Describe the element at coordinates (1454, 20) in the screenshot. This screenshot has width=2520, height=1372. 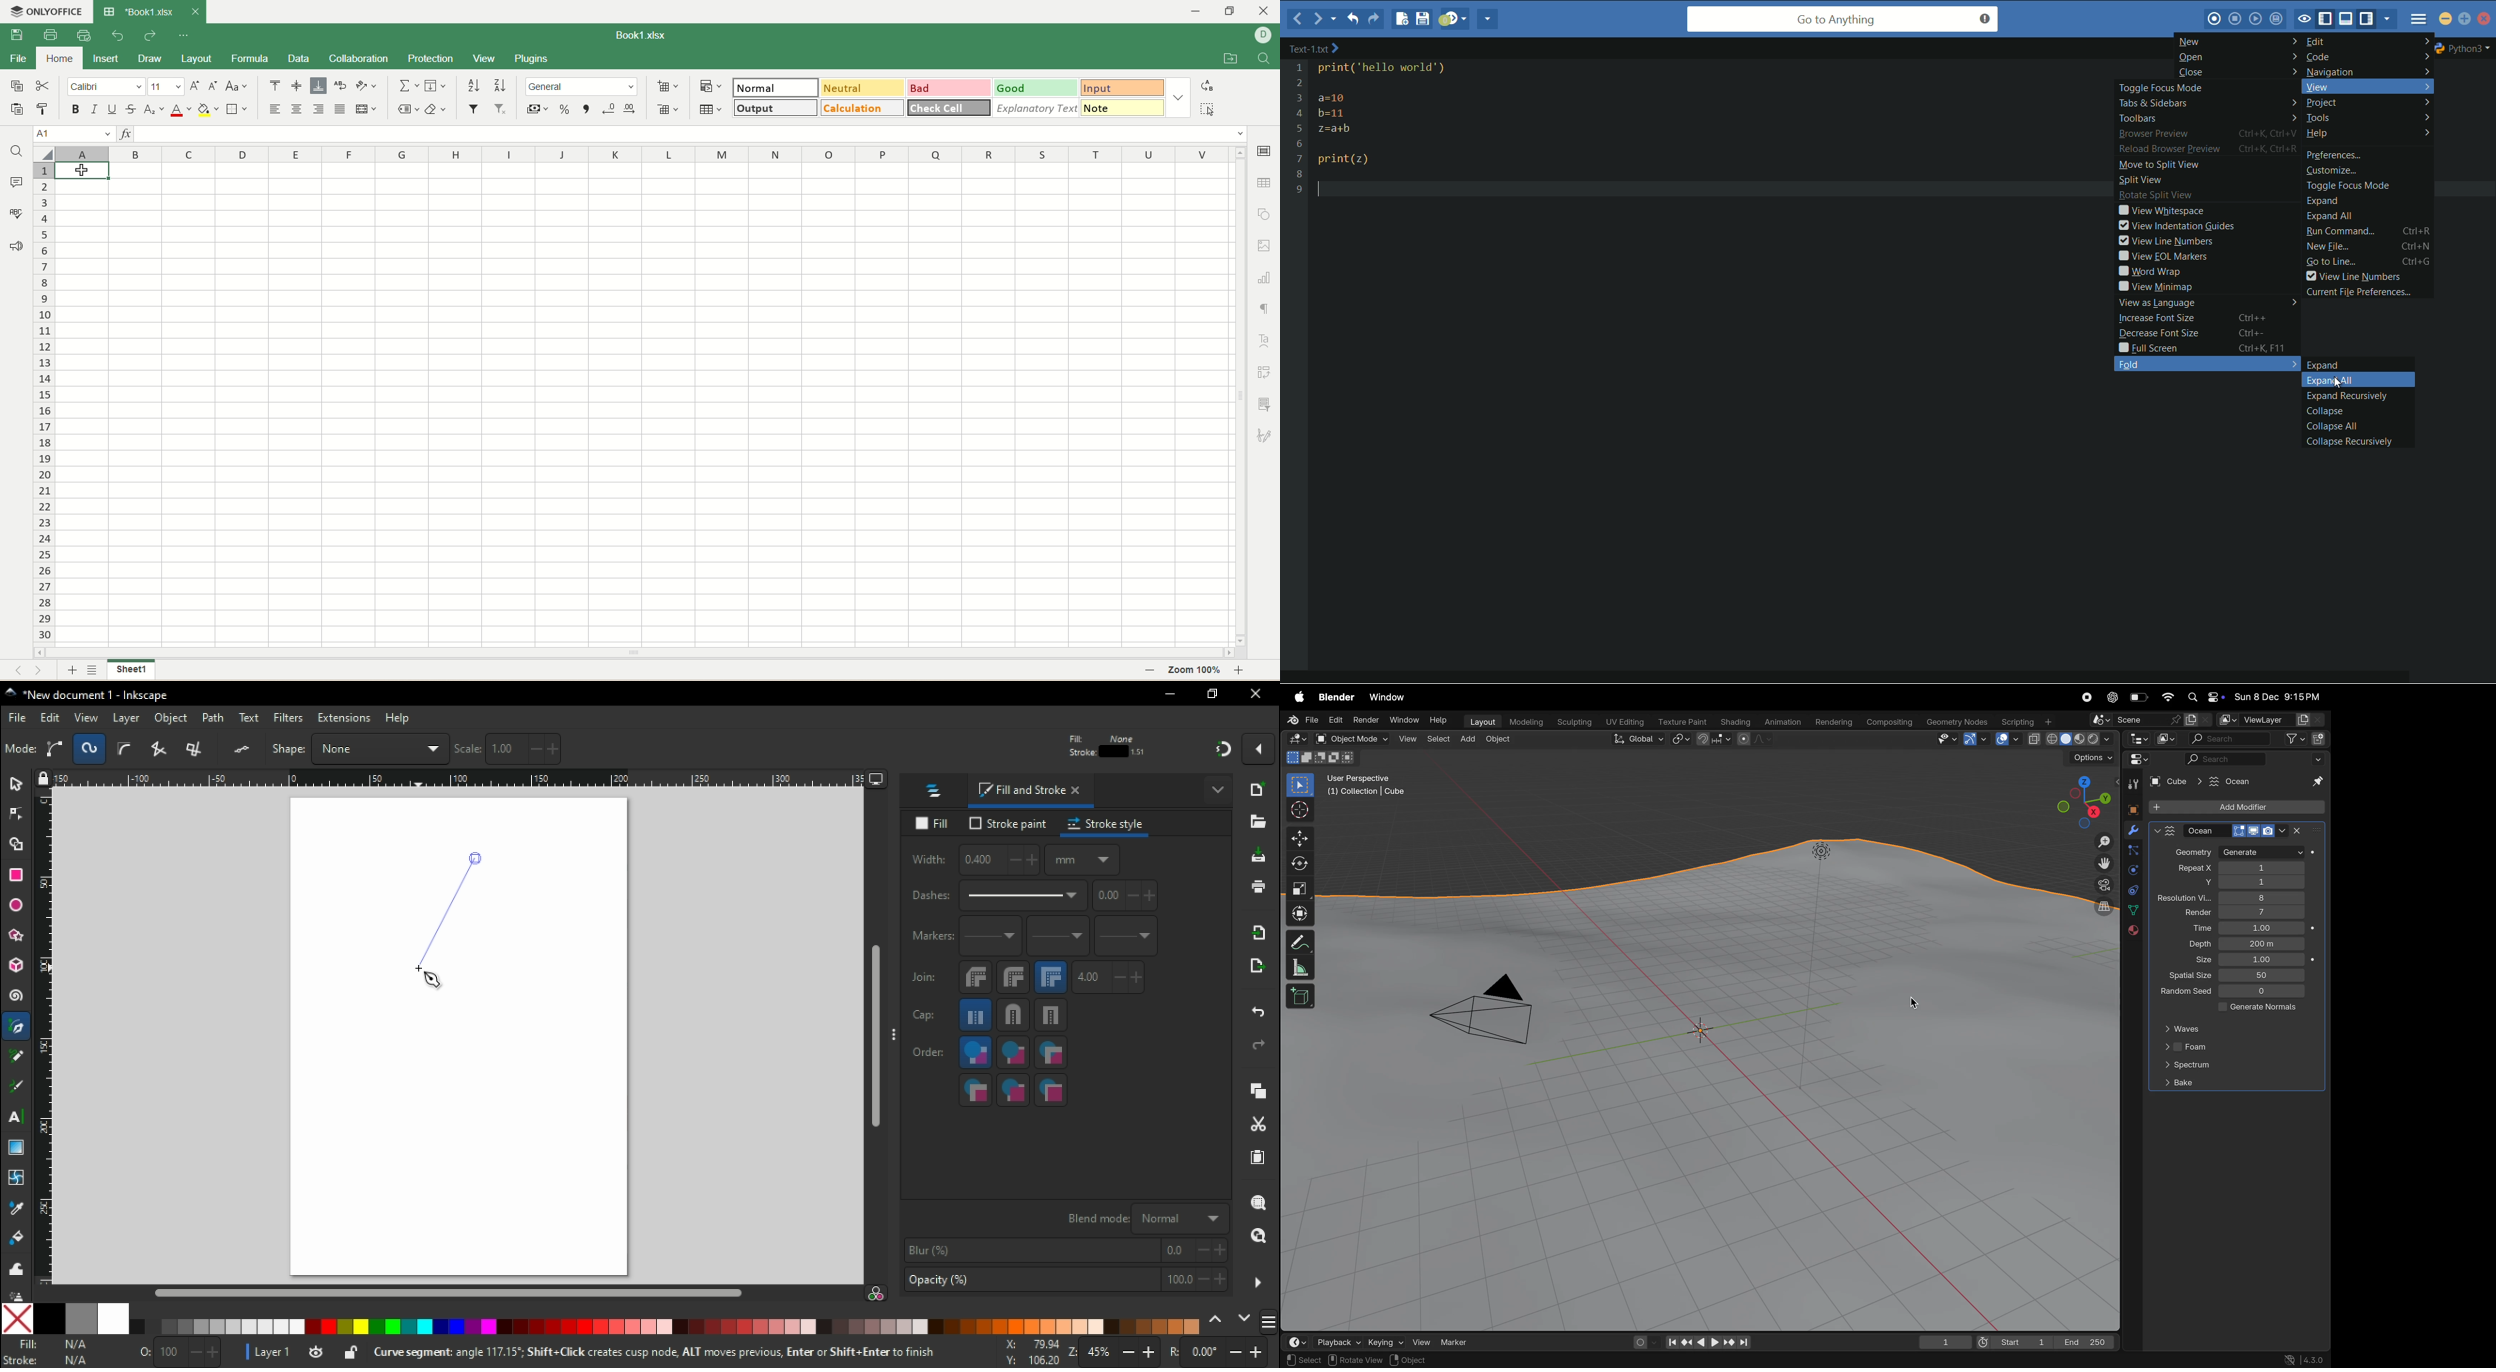
I see `jump to next syntax checking result` at that location.